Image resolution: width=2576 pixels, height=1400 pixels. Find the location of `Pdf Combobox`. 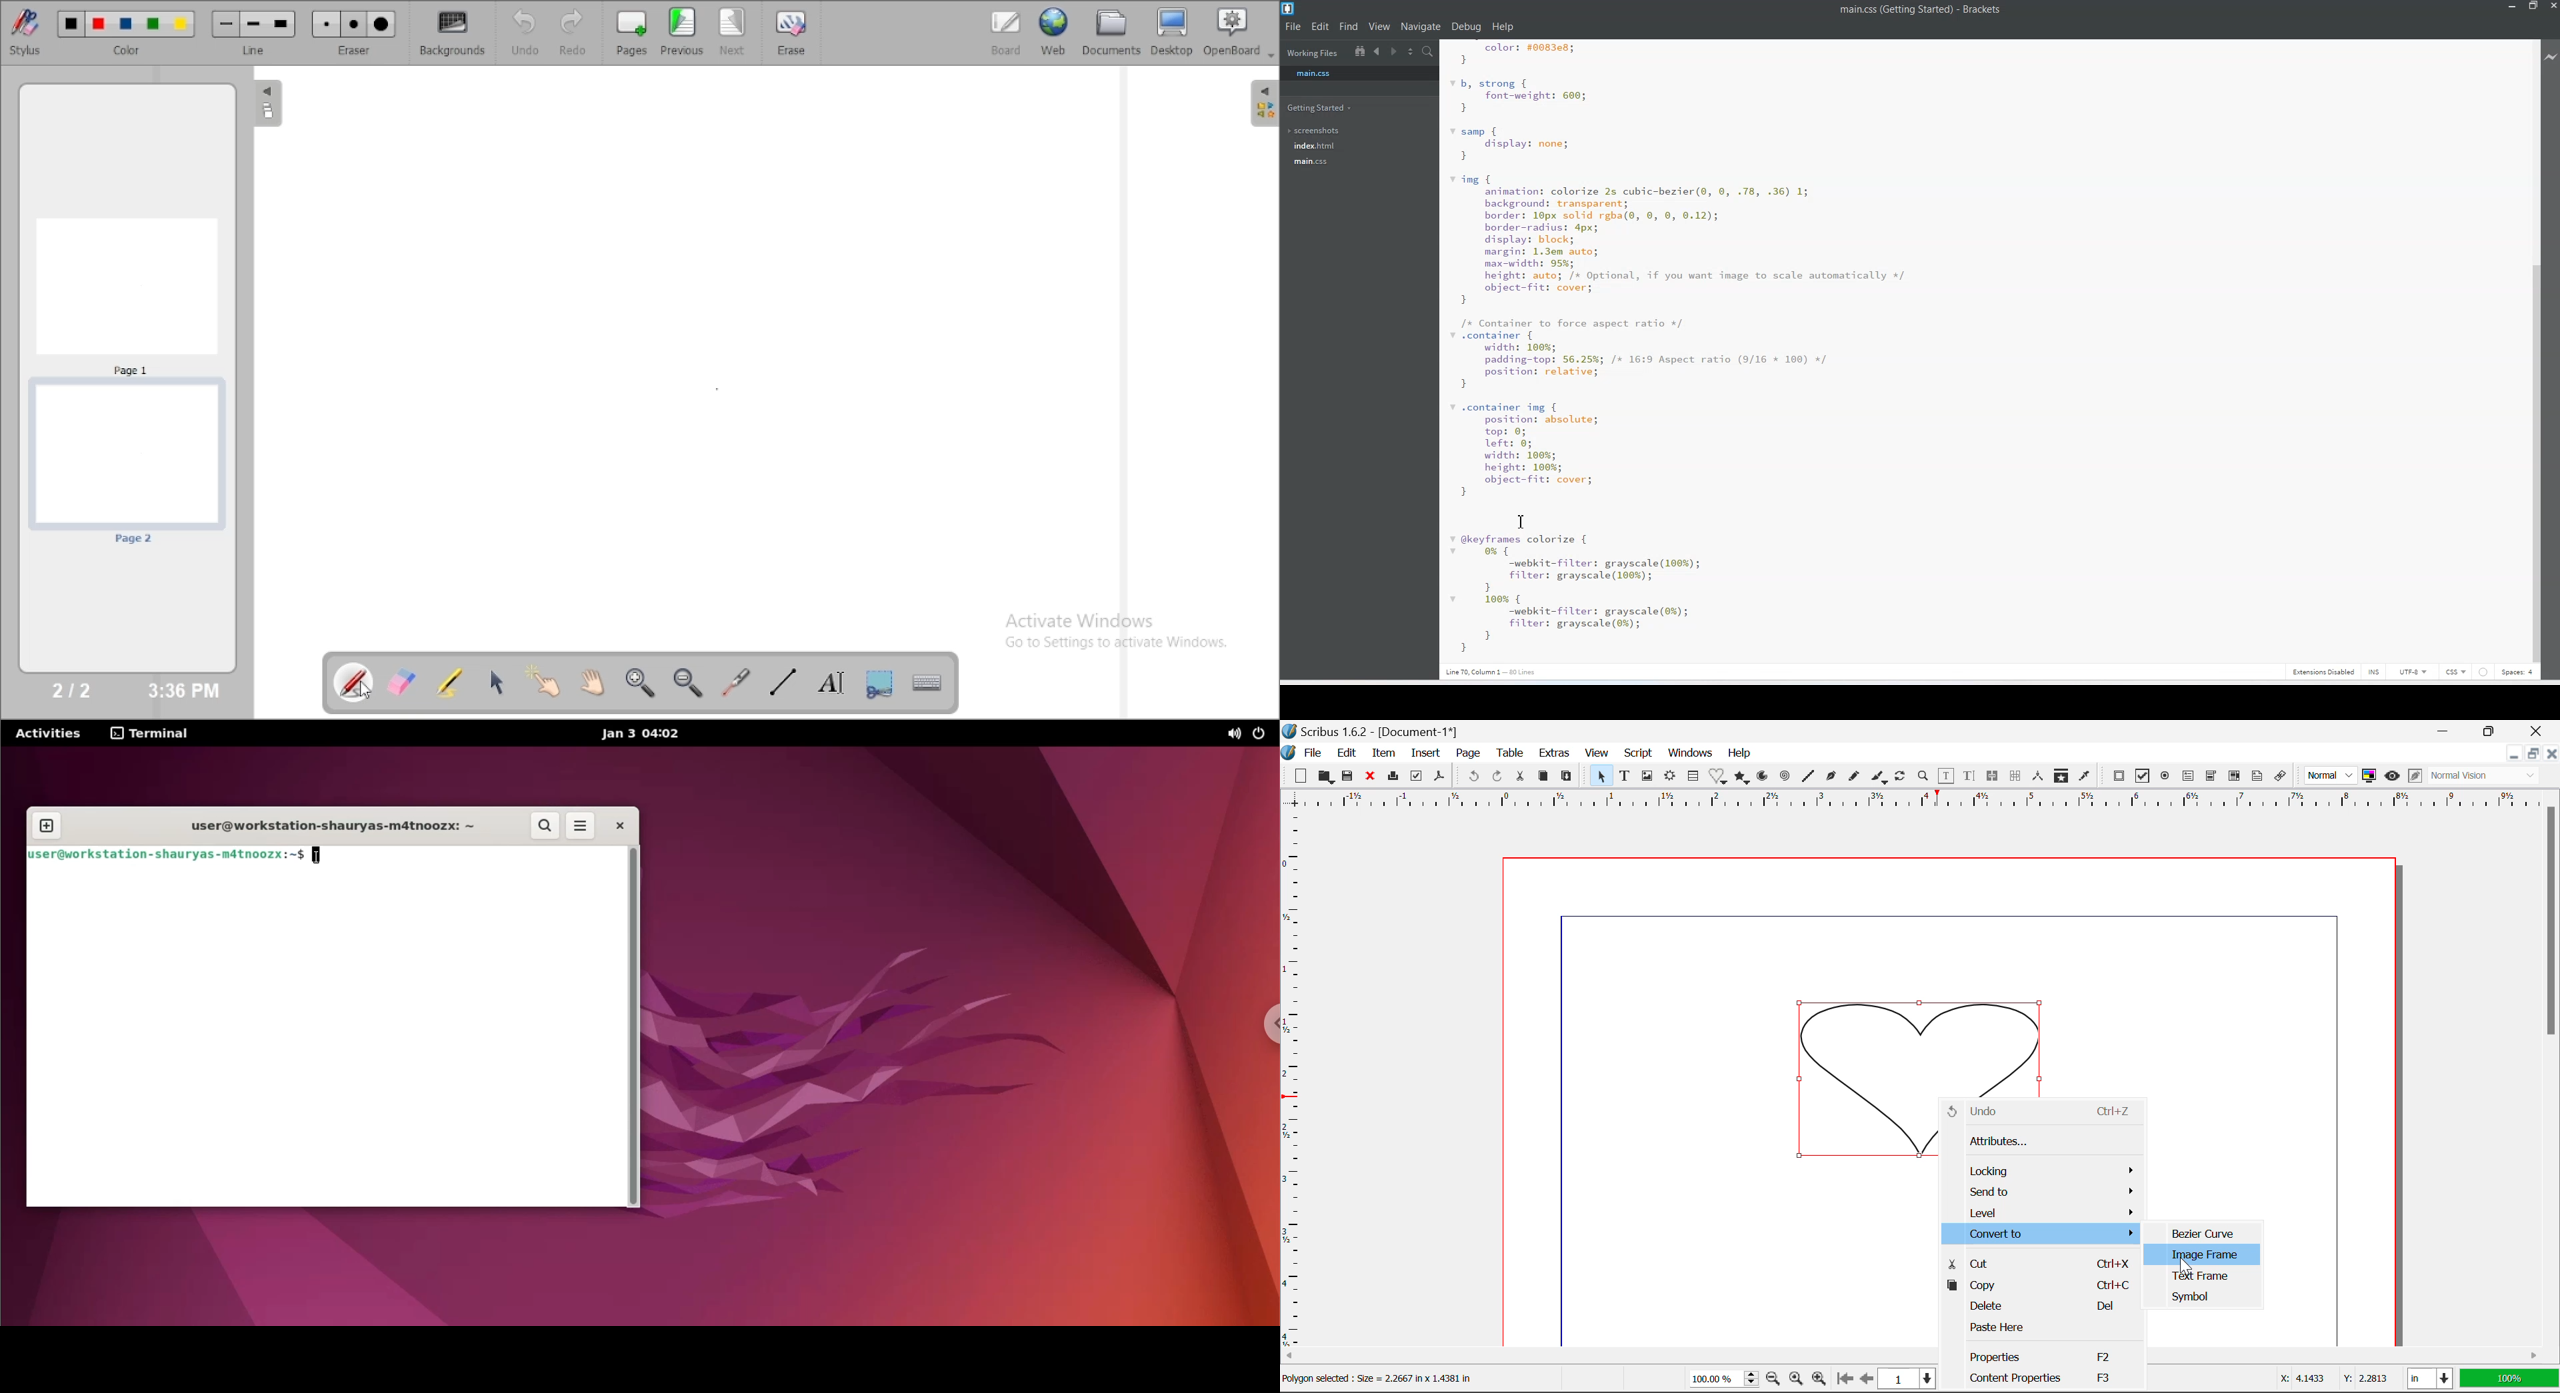

Pdf Combobox is located at coordinates (2212, 777).